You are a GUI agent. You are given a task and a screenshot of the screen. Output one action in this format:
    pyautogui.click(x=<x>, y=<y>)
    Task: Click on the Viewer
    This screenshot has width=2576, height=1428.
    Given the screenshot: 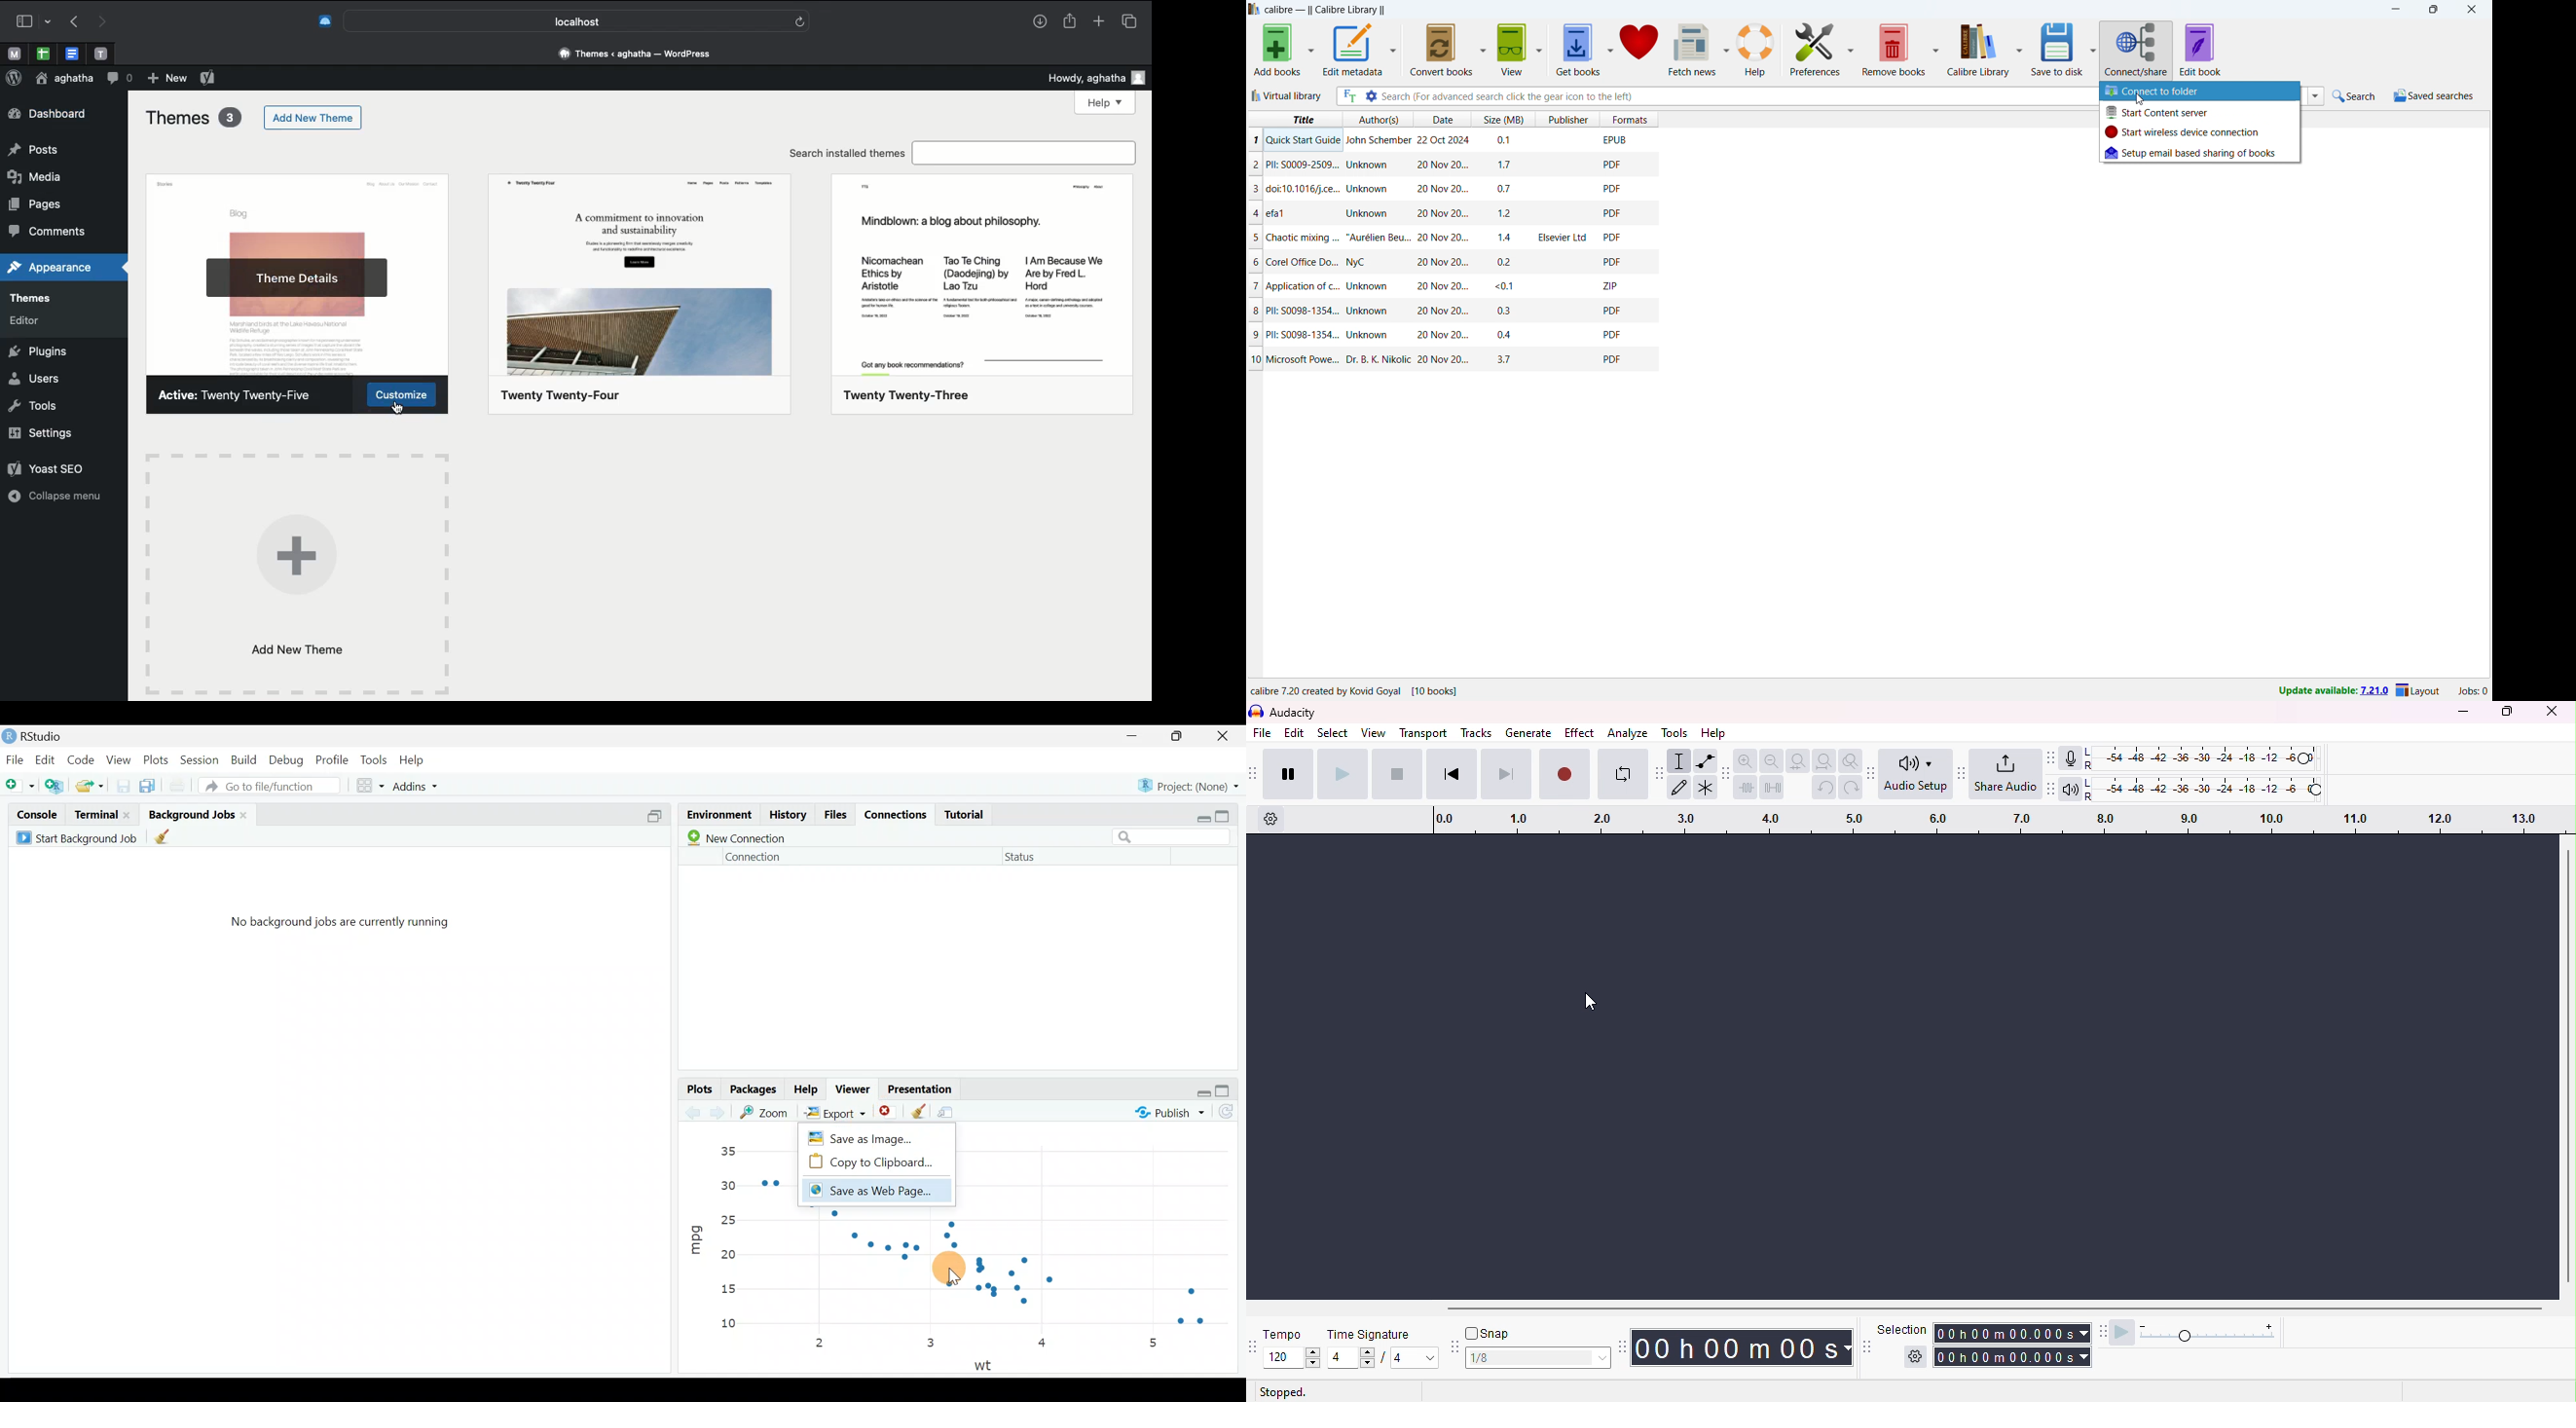 What is the action you would take?
    pyautogui.click(x=856, y=1088)
    